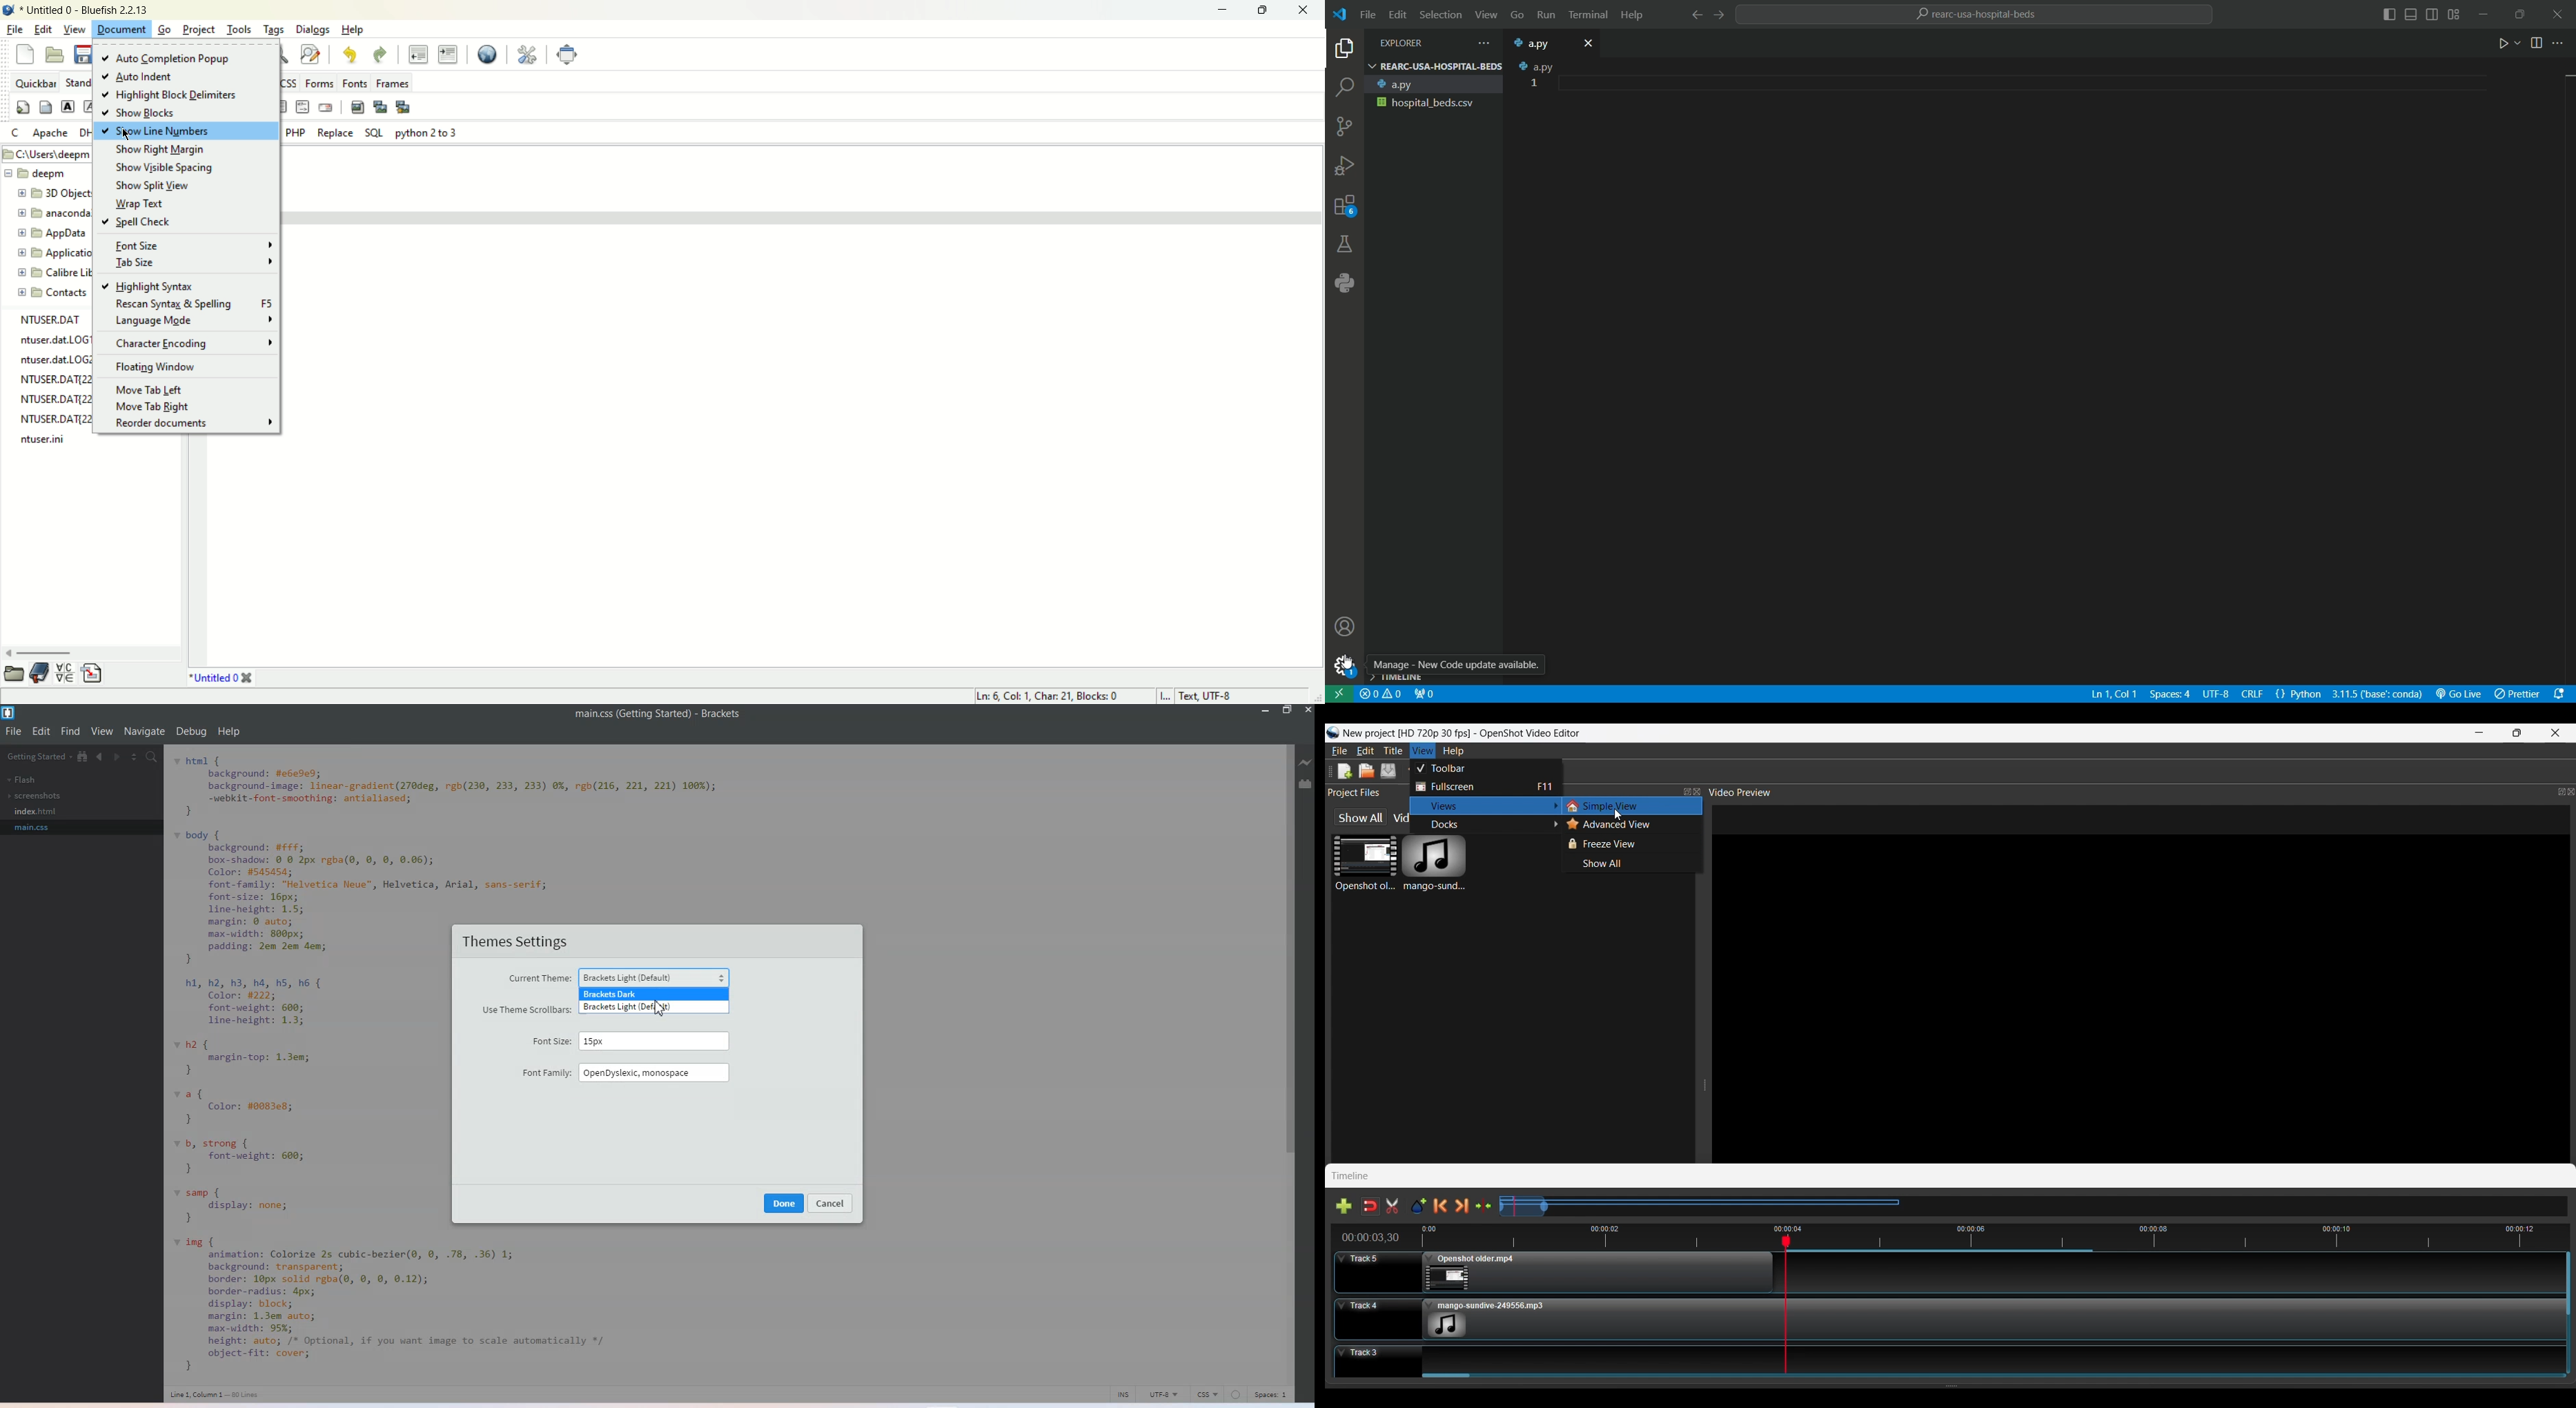 The width and height of the screenshot is (2576, 1428). I want to click on minimize, so click(2485, 14).